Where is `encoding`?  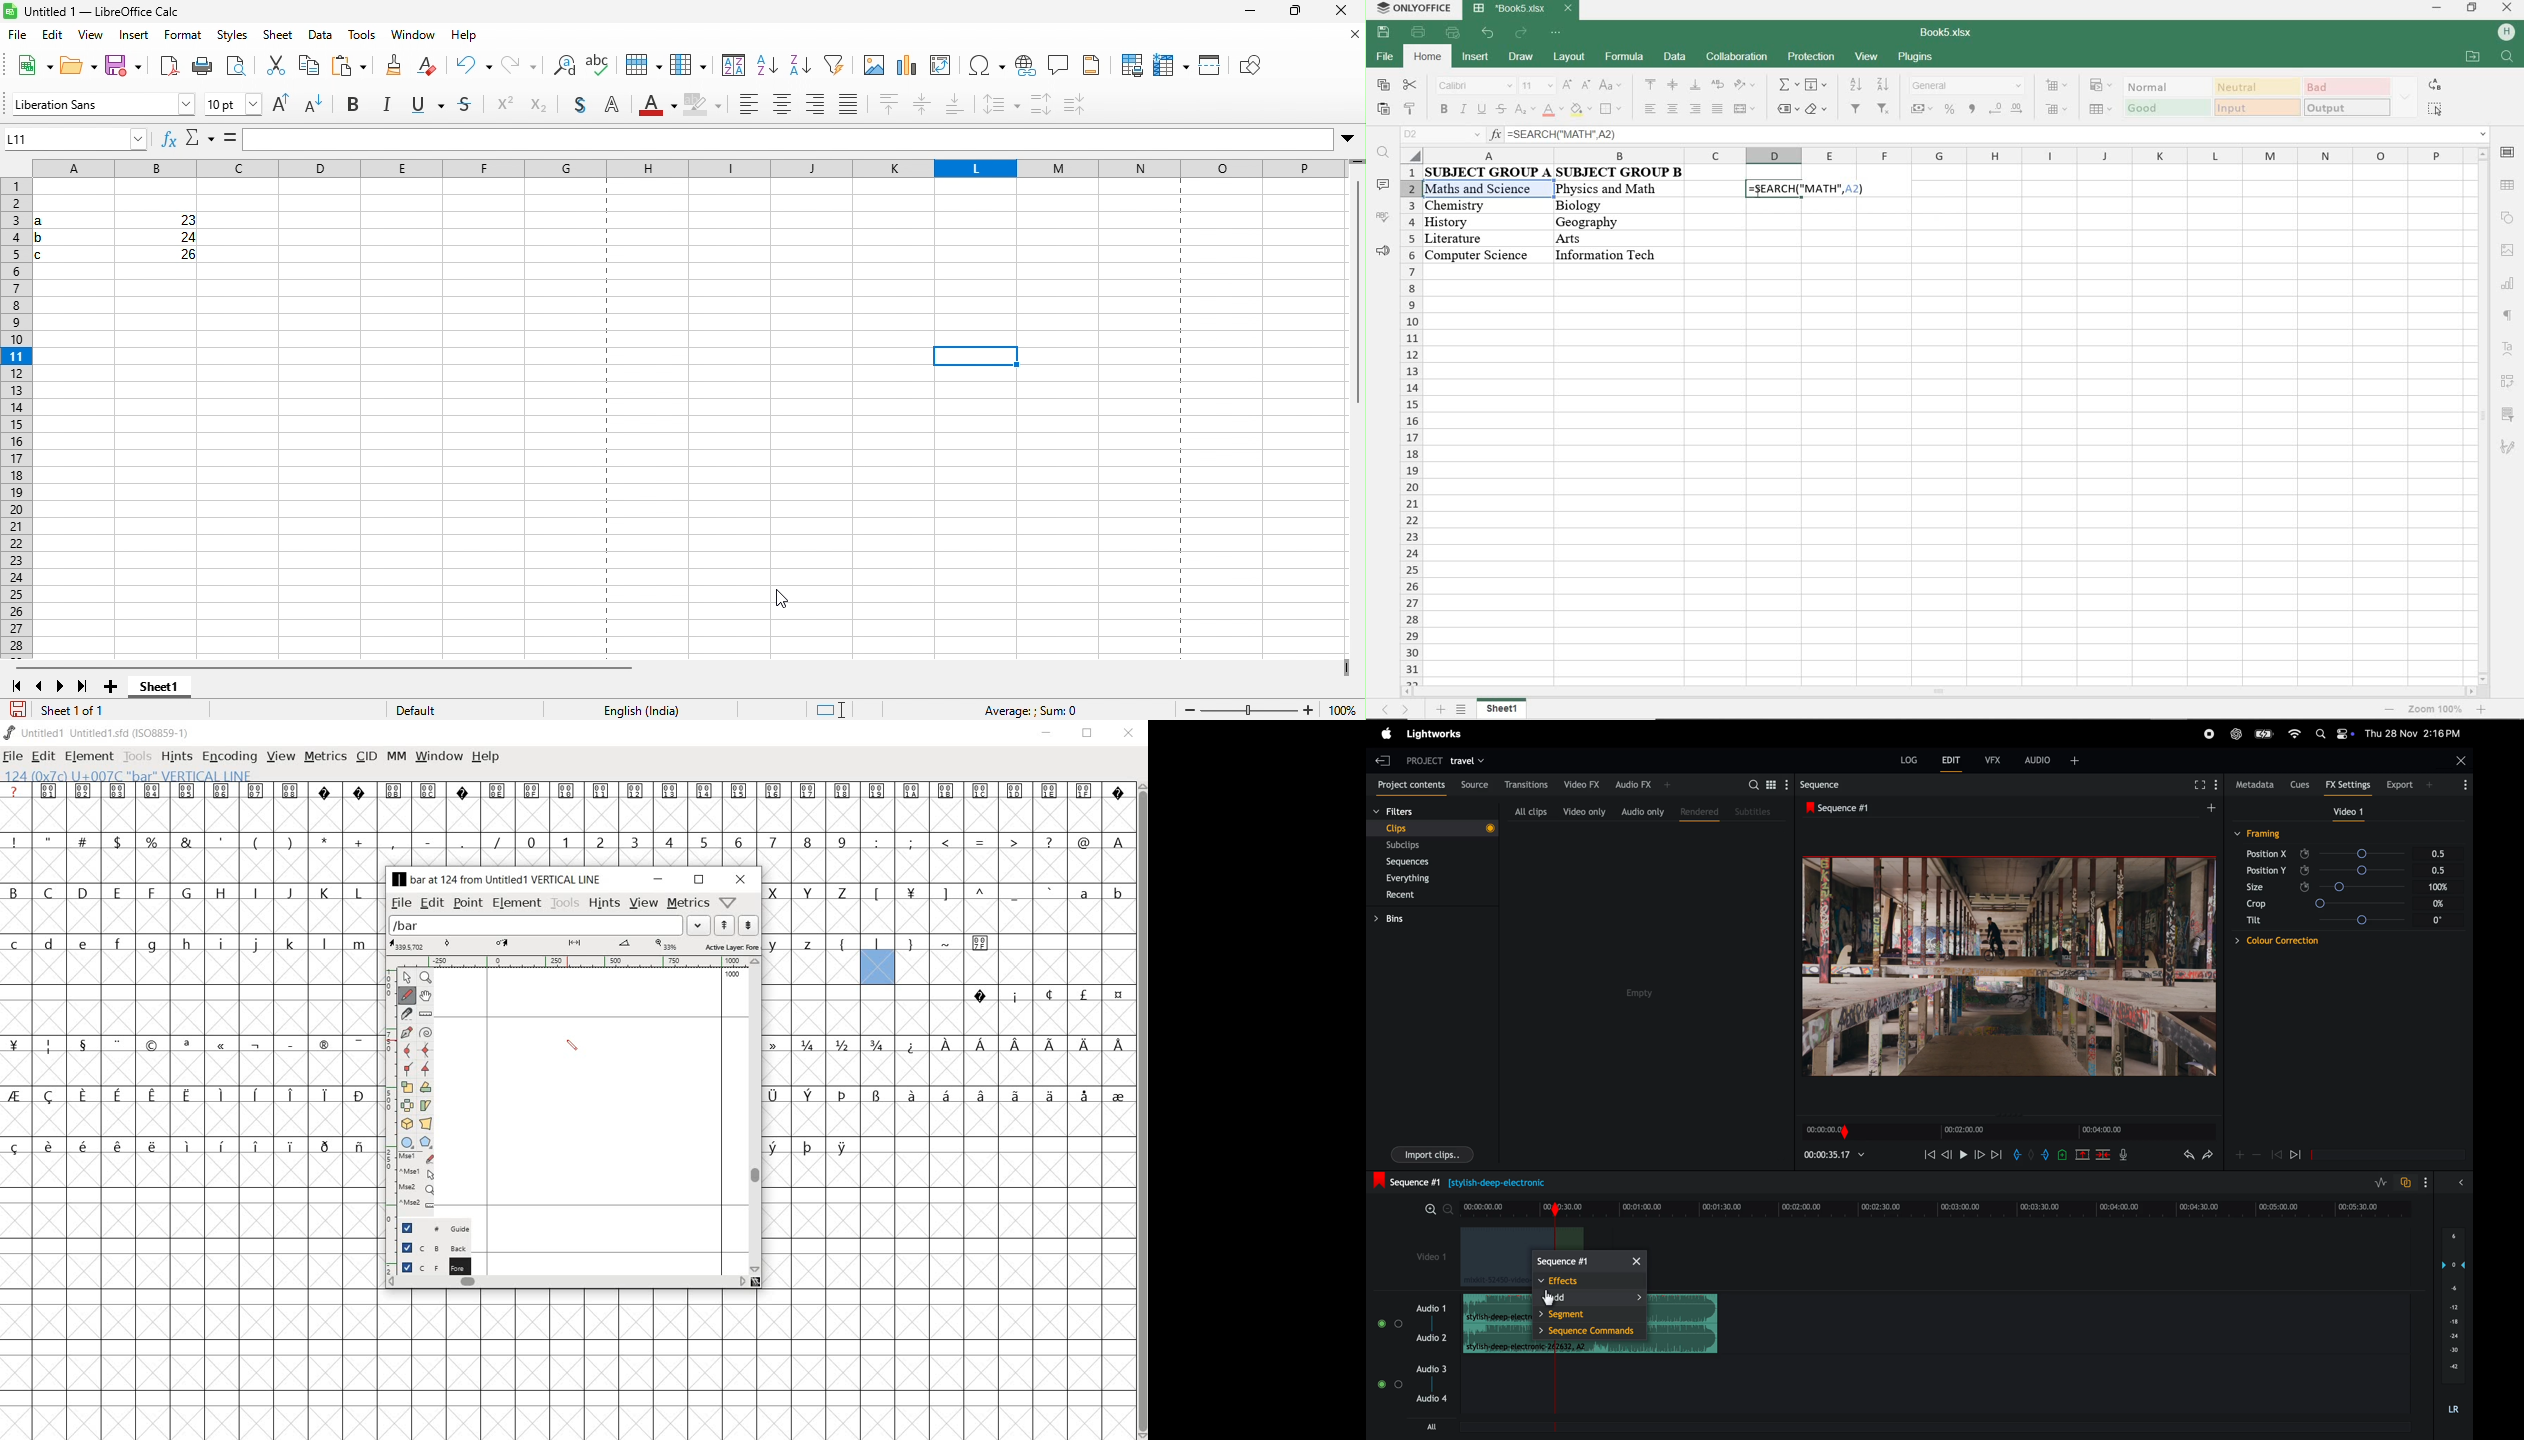
encoding is located at coordinates (230, 756).